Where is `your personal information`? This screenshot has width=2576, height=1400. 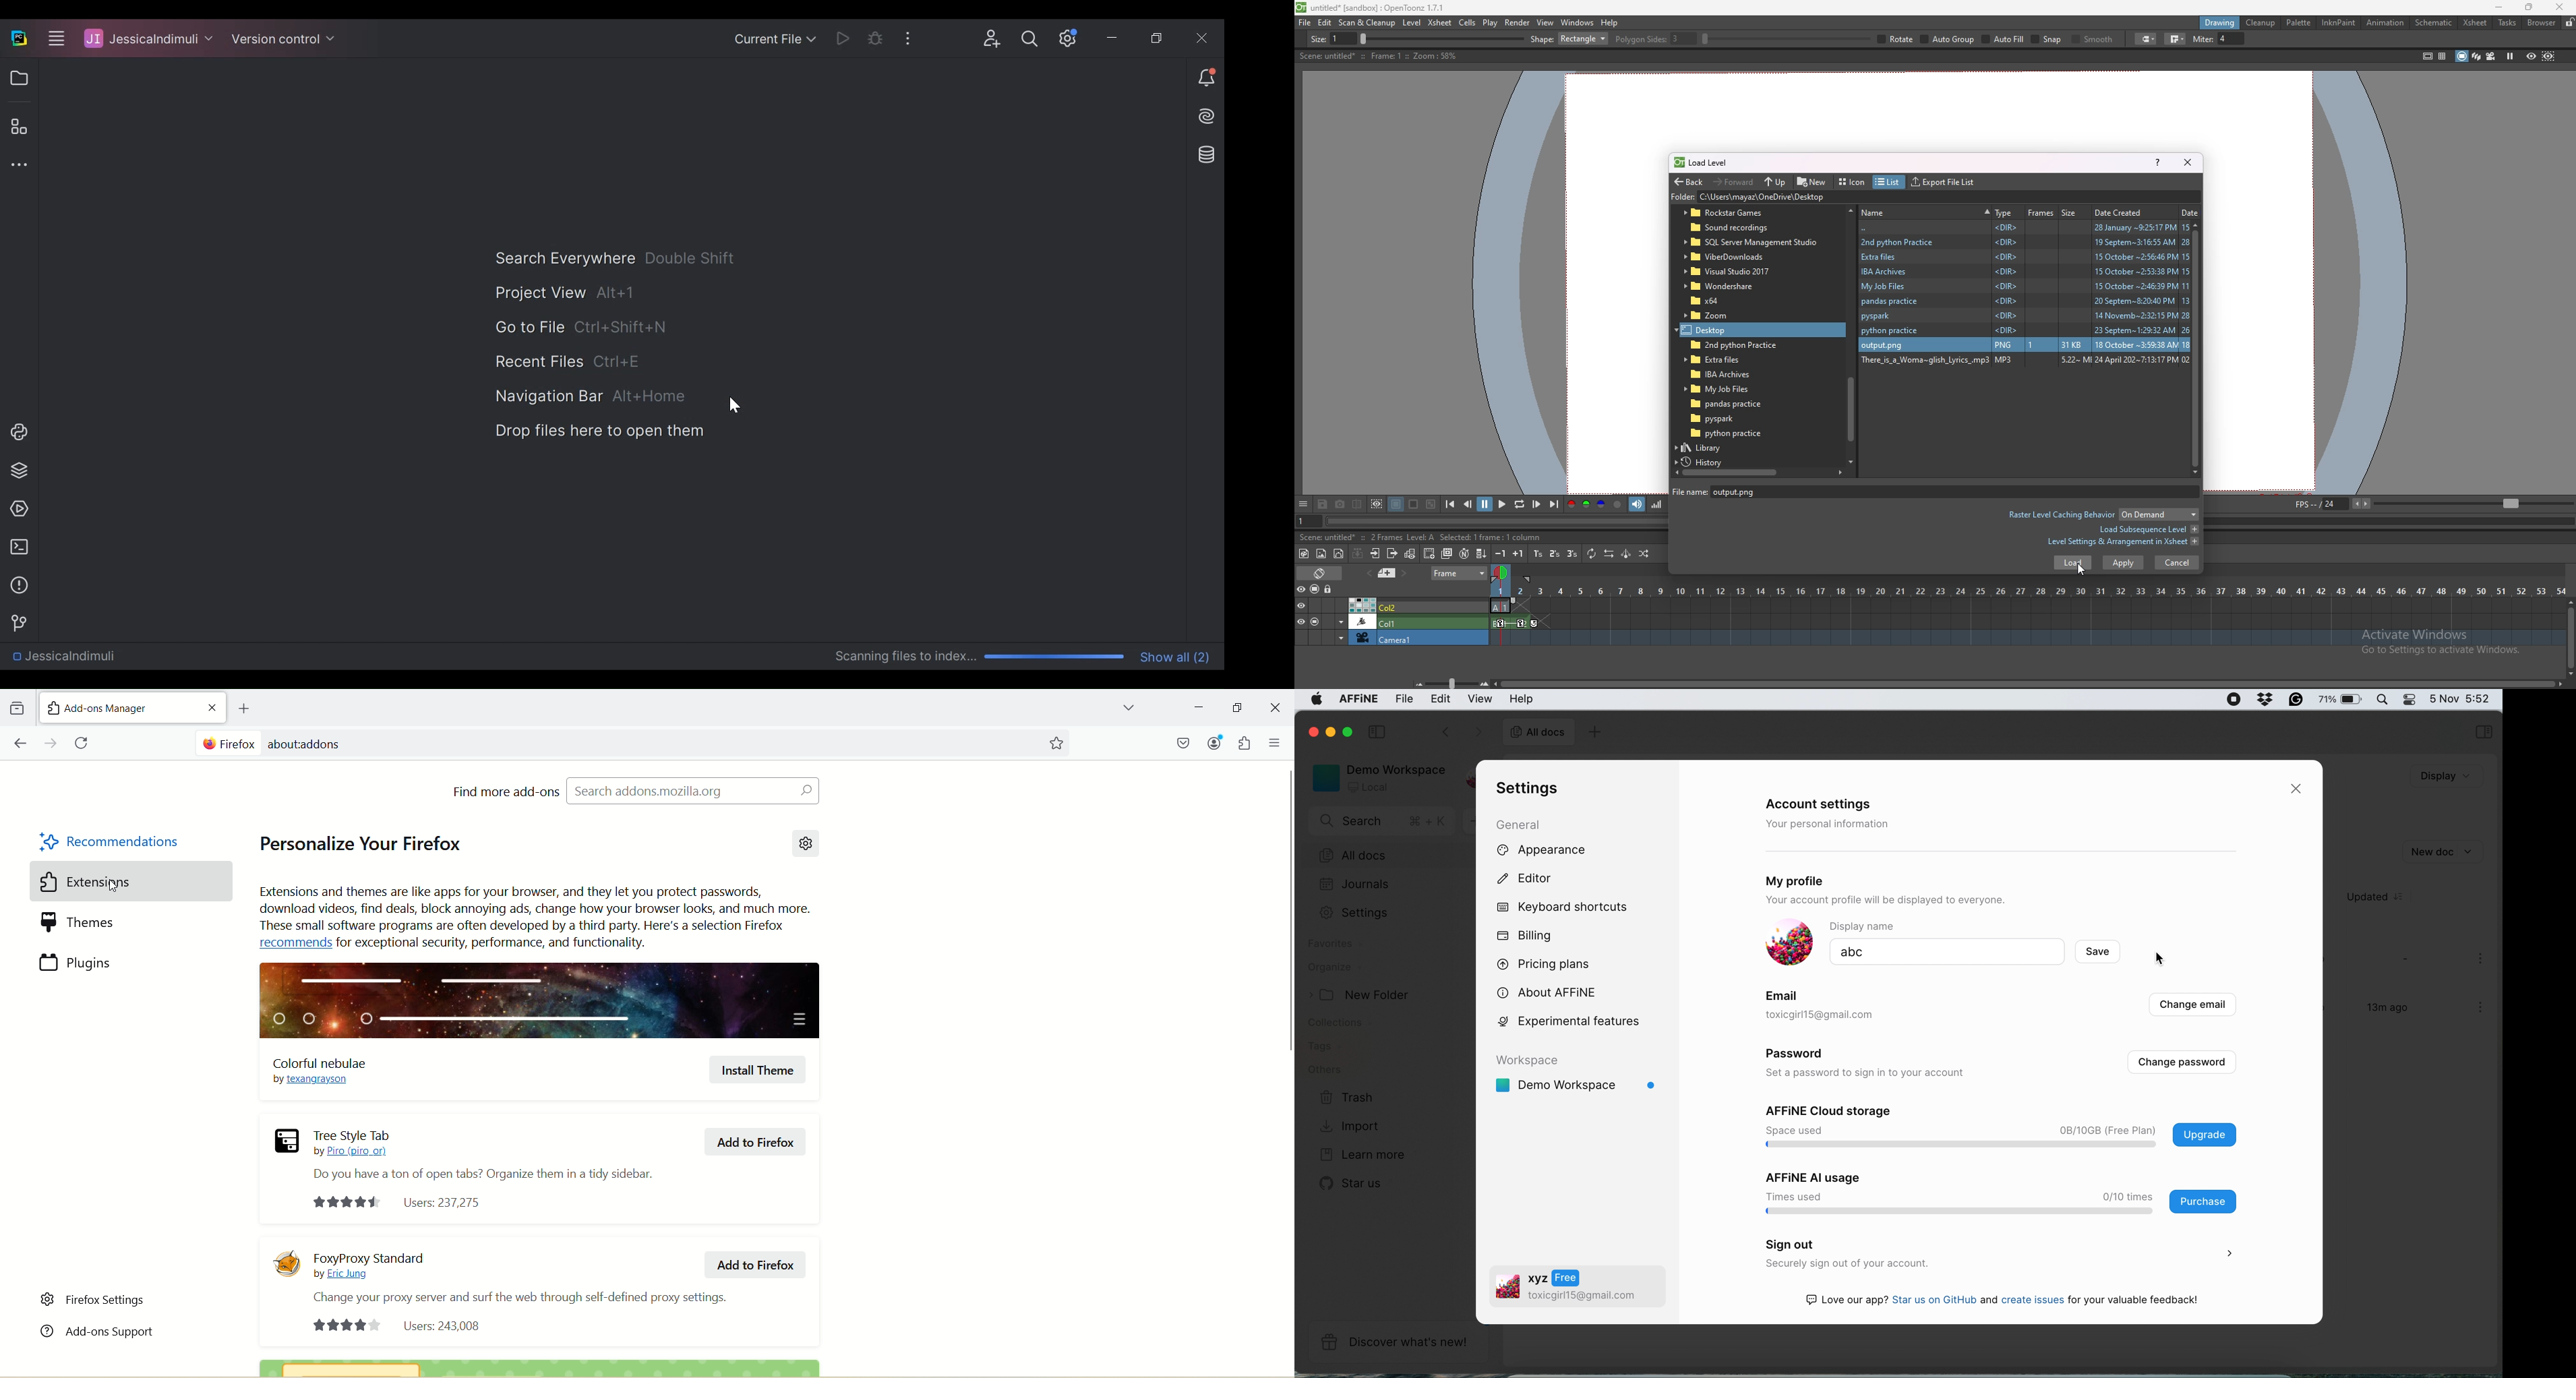 your personal information is located at coordinates (1831, 824).